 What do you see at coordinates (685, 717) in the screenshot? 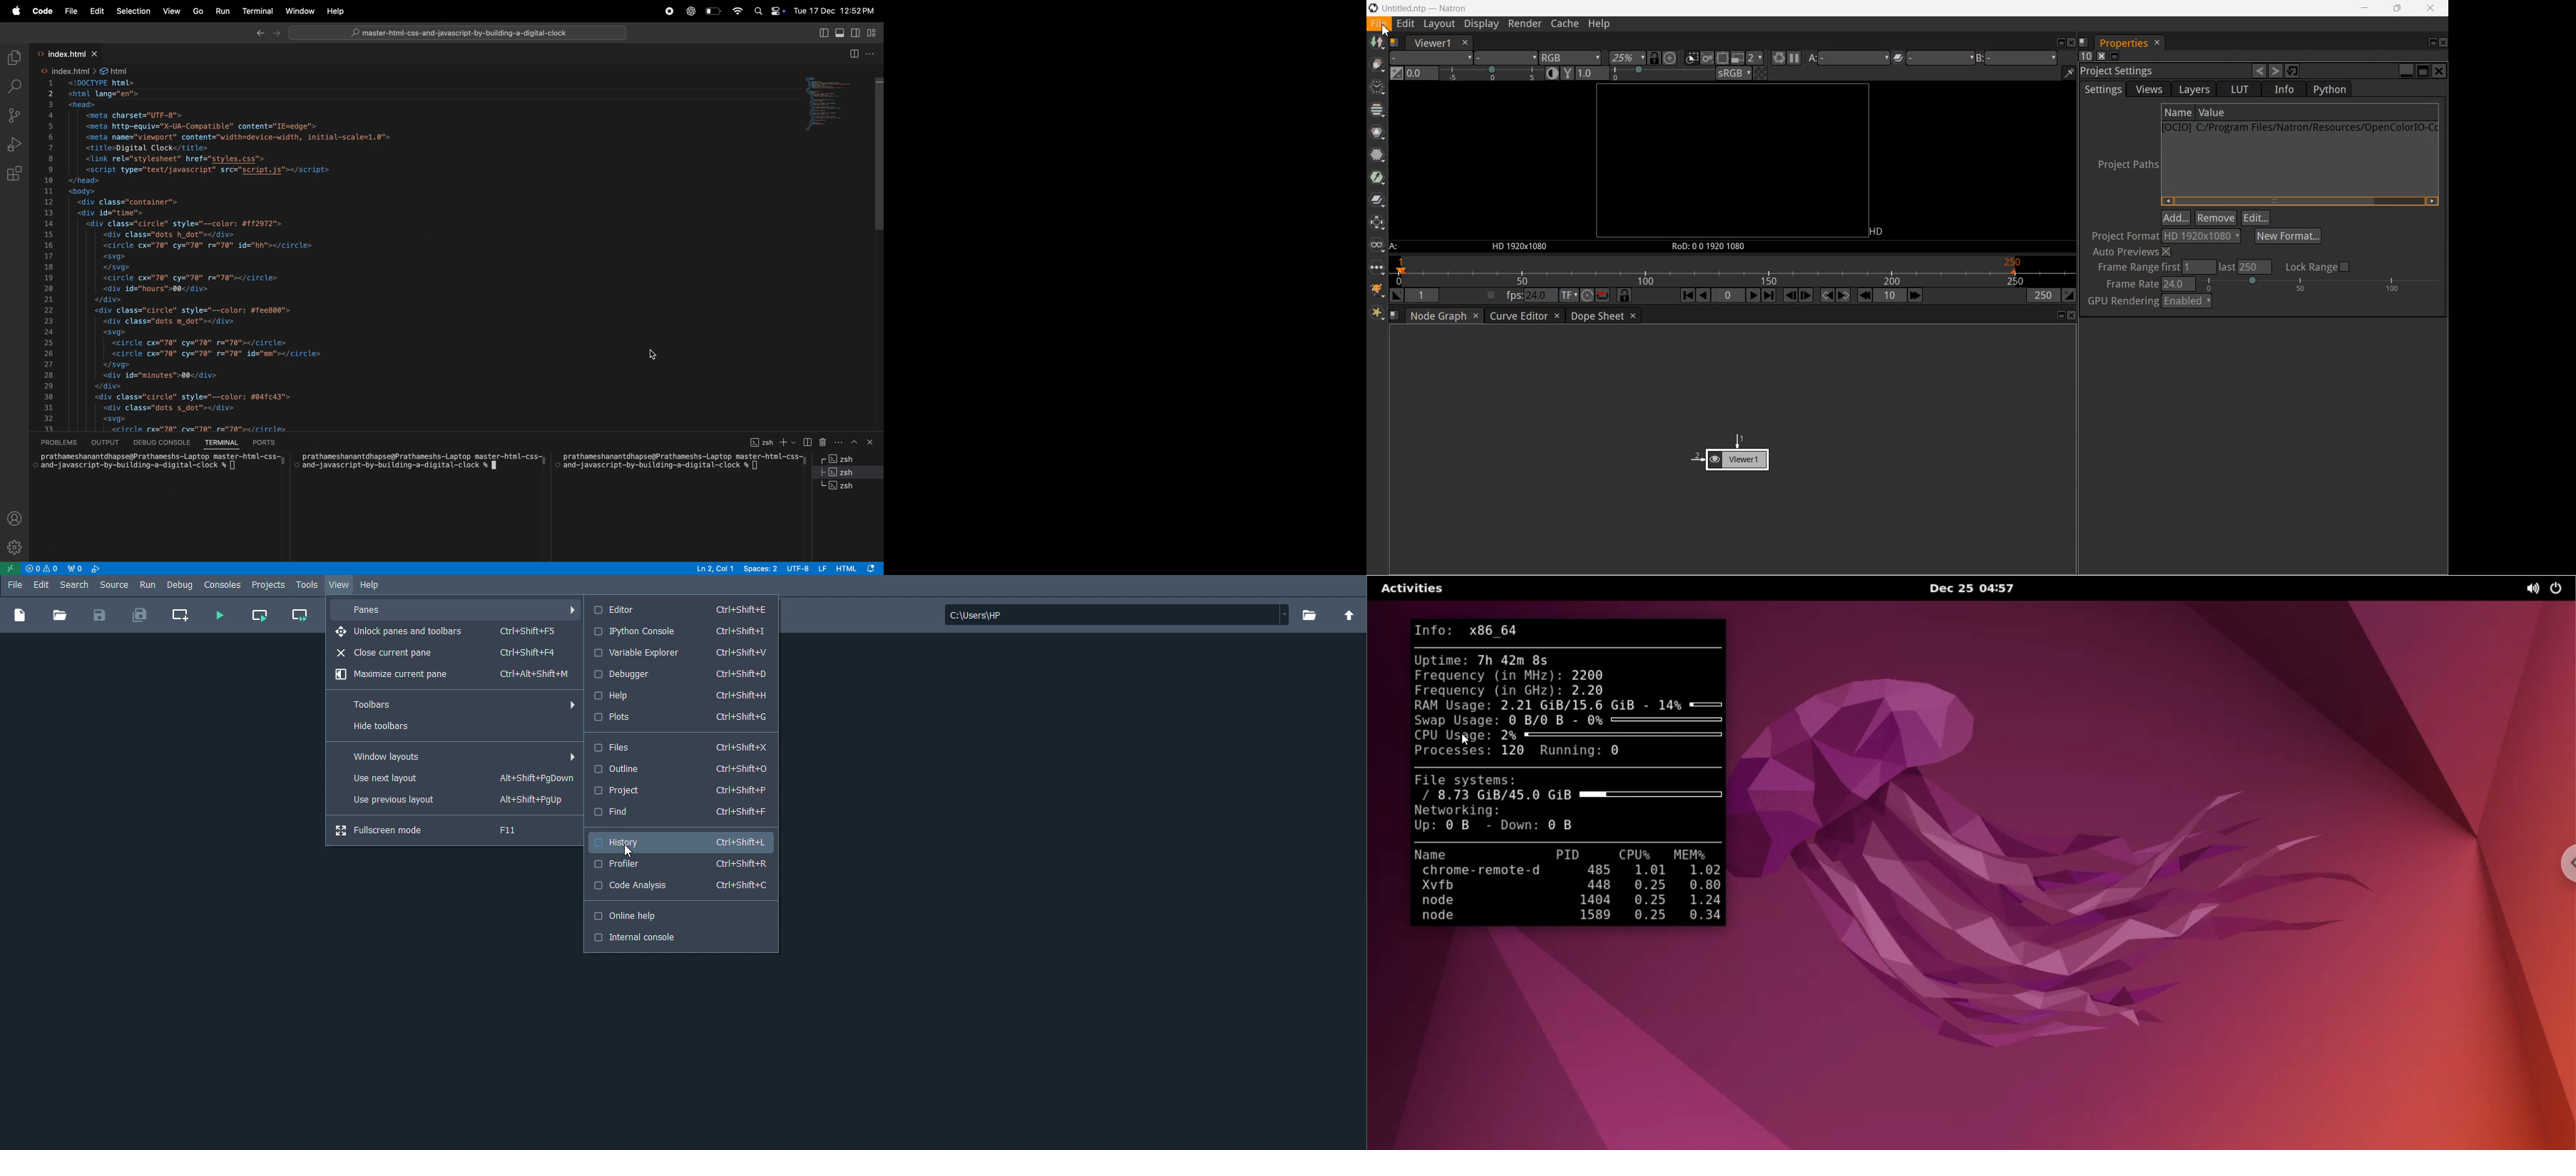
I see `Plots` at bounding box center [685, 717].